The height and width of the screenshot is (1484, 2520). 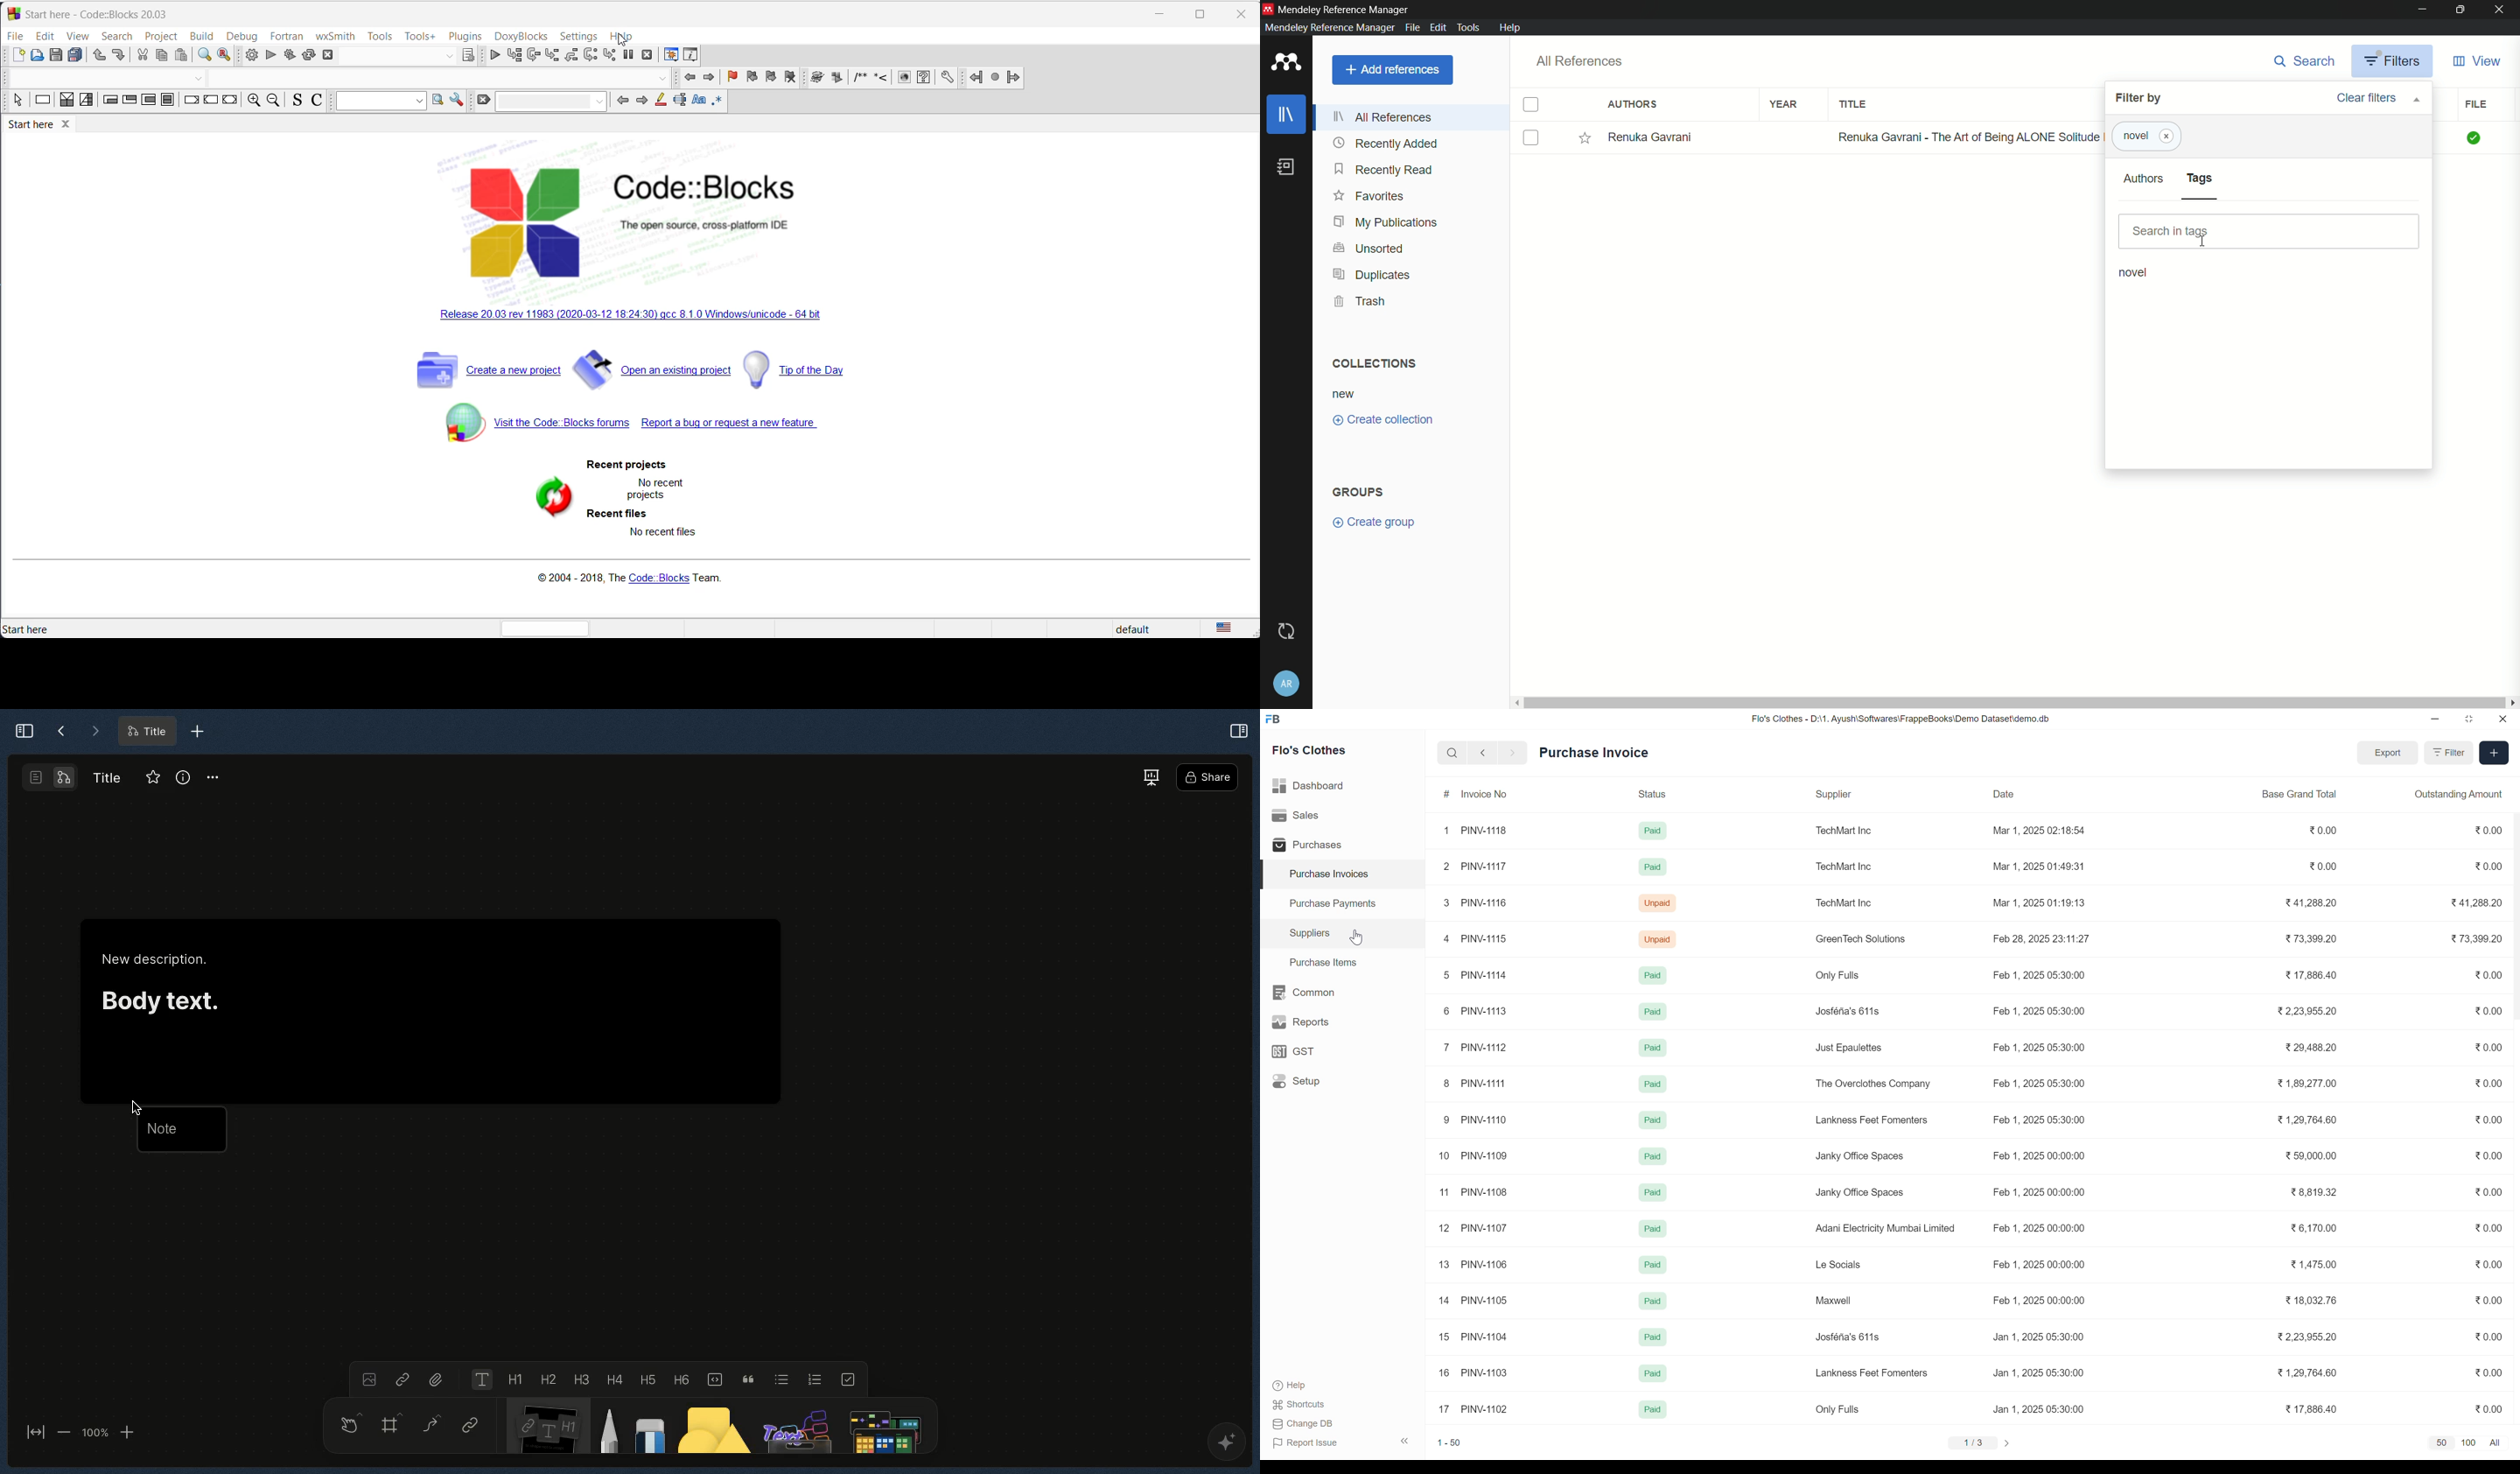 What do you see at coordinates (55, 57) in the screenshot?
I see `save` at bounding box center [55, 57].